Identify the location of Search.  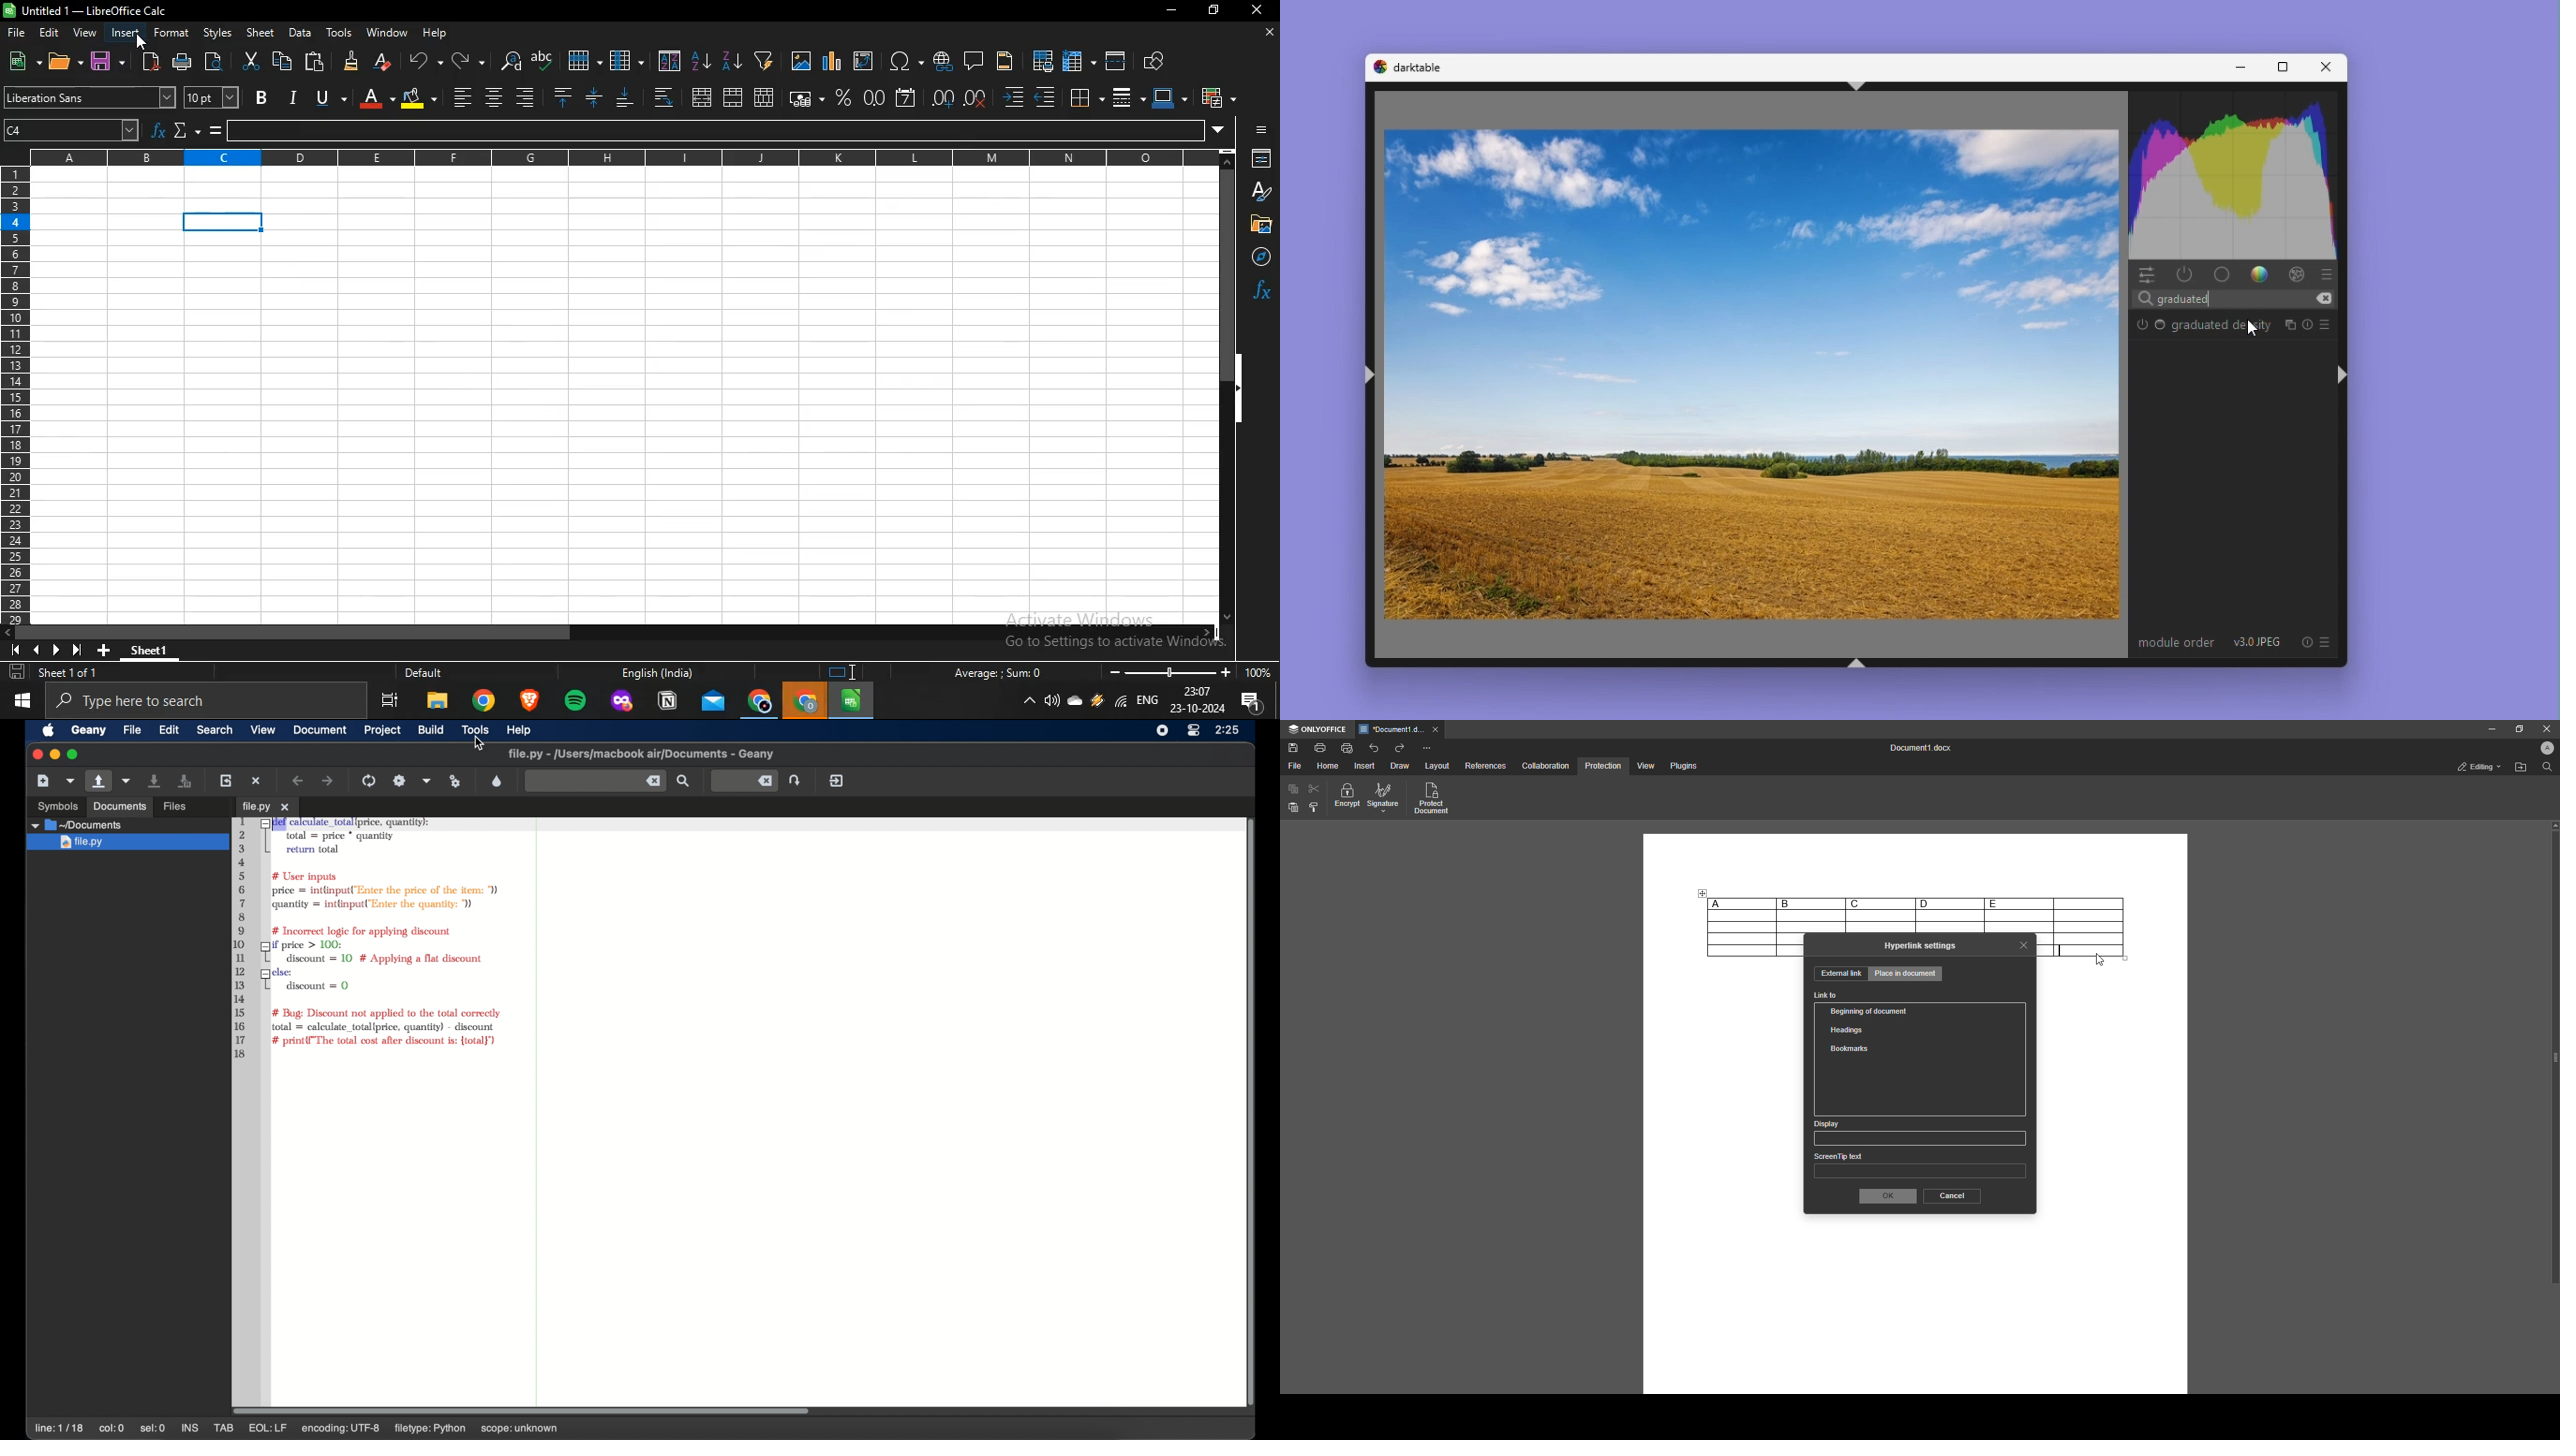
(2545, 768).